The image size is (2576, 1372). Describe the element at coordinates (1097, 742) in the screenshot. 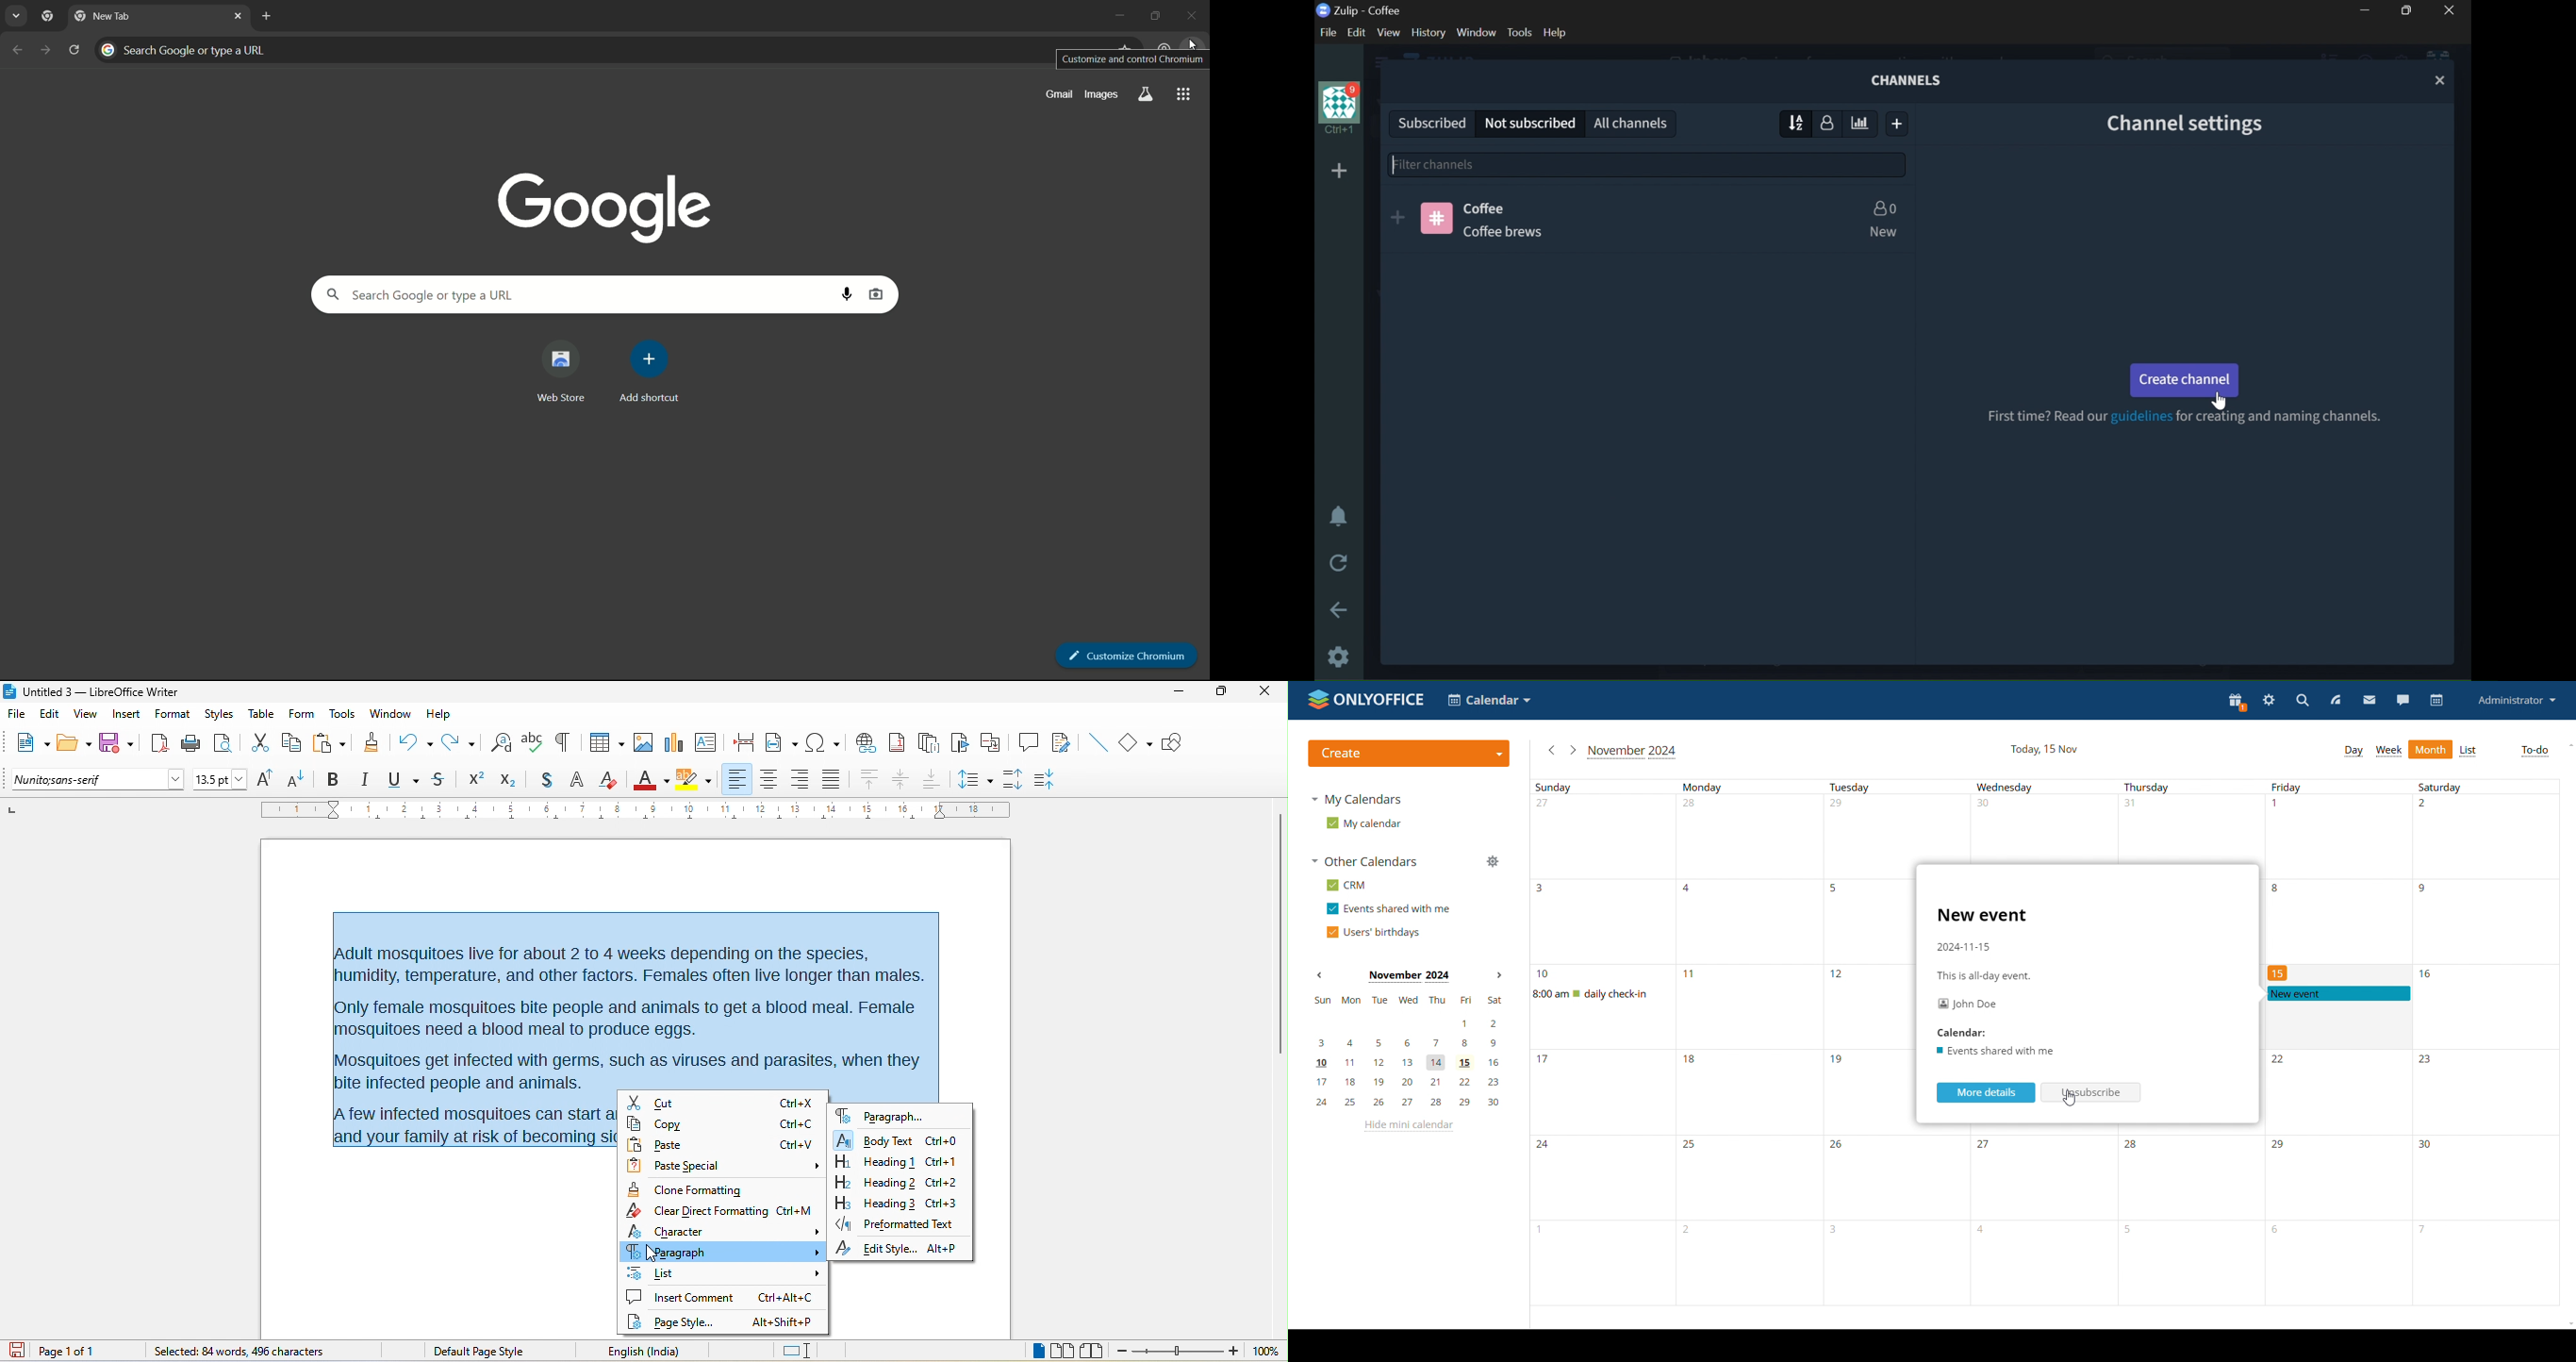

I see `insert line` at that location.